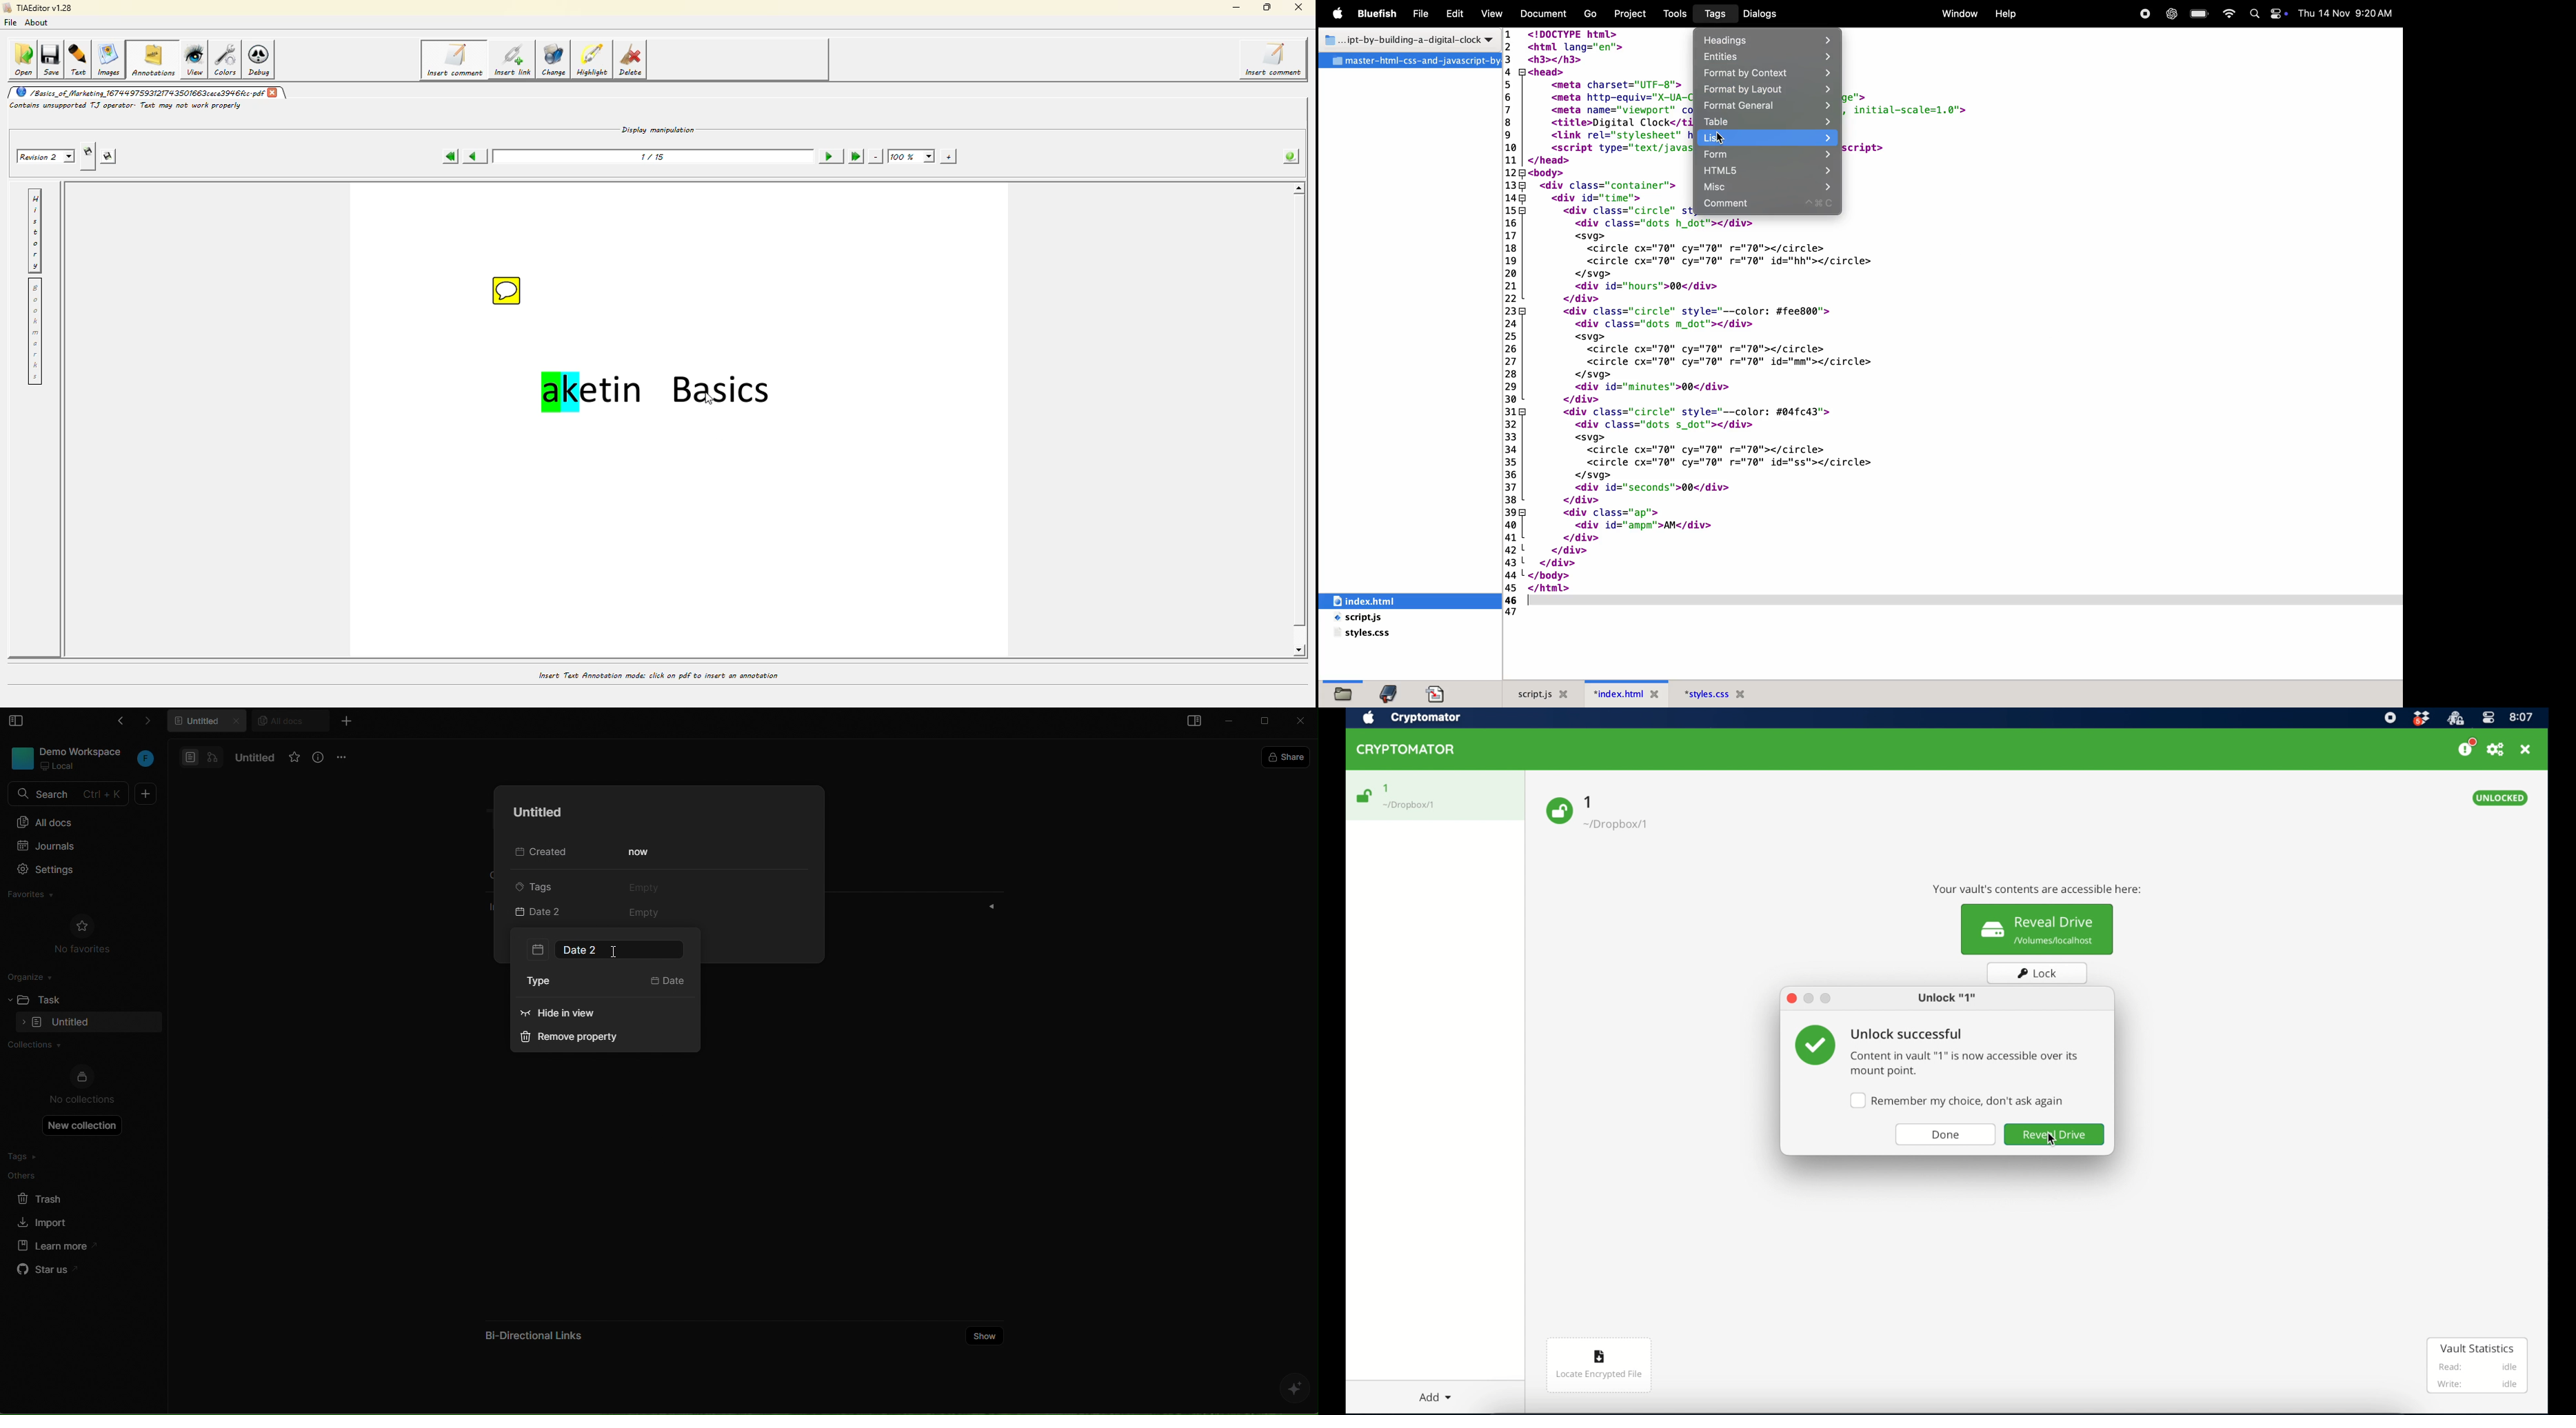 This screenshot has width=2576, height=1428. Describe the element at coordinates (74, 847) in the screenshot. I see `journals` at that location.